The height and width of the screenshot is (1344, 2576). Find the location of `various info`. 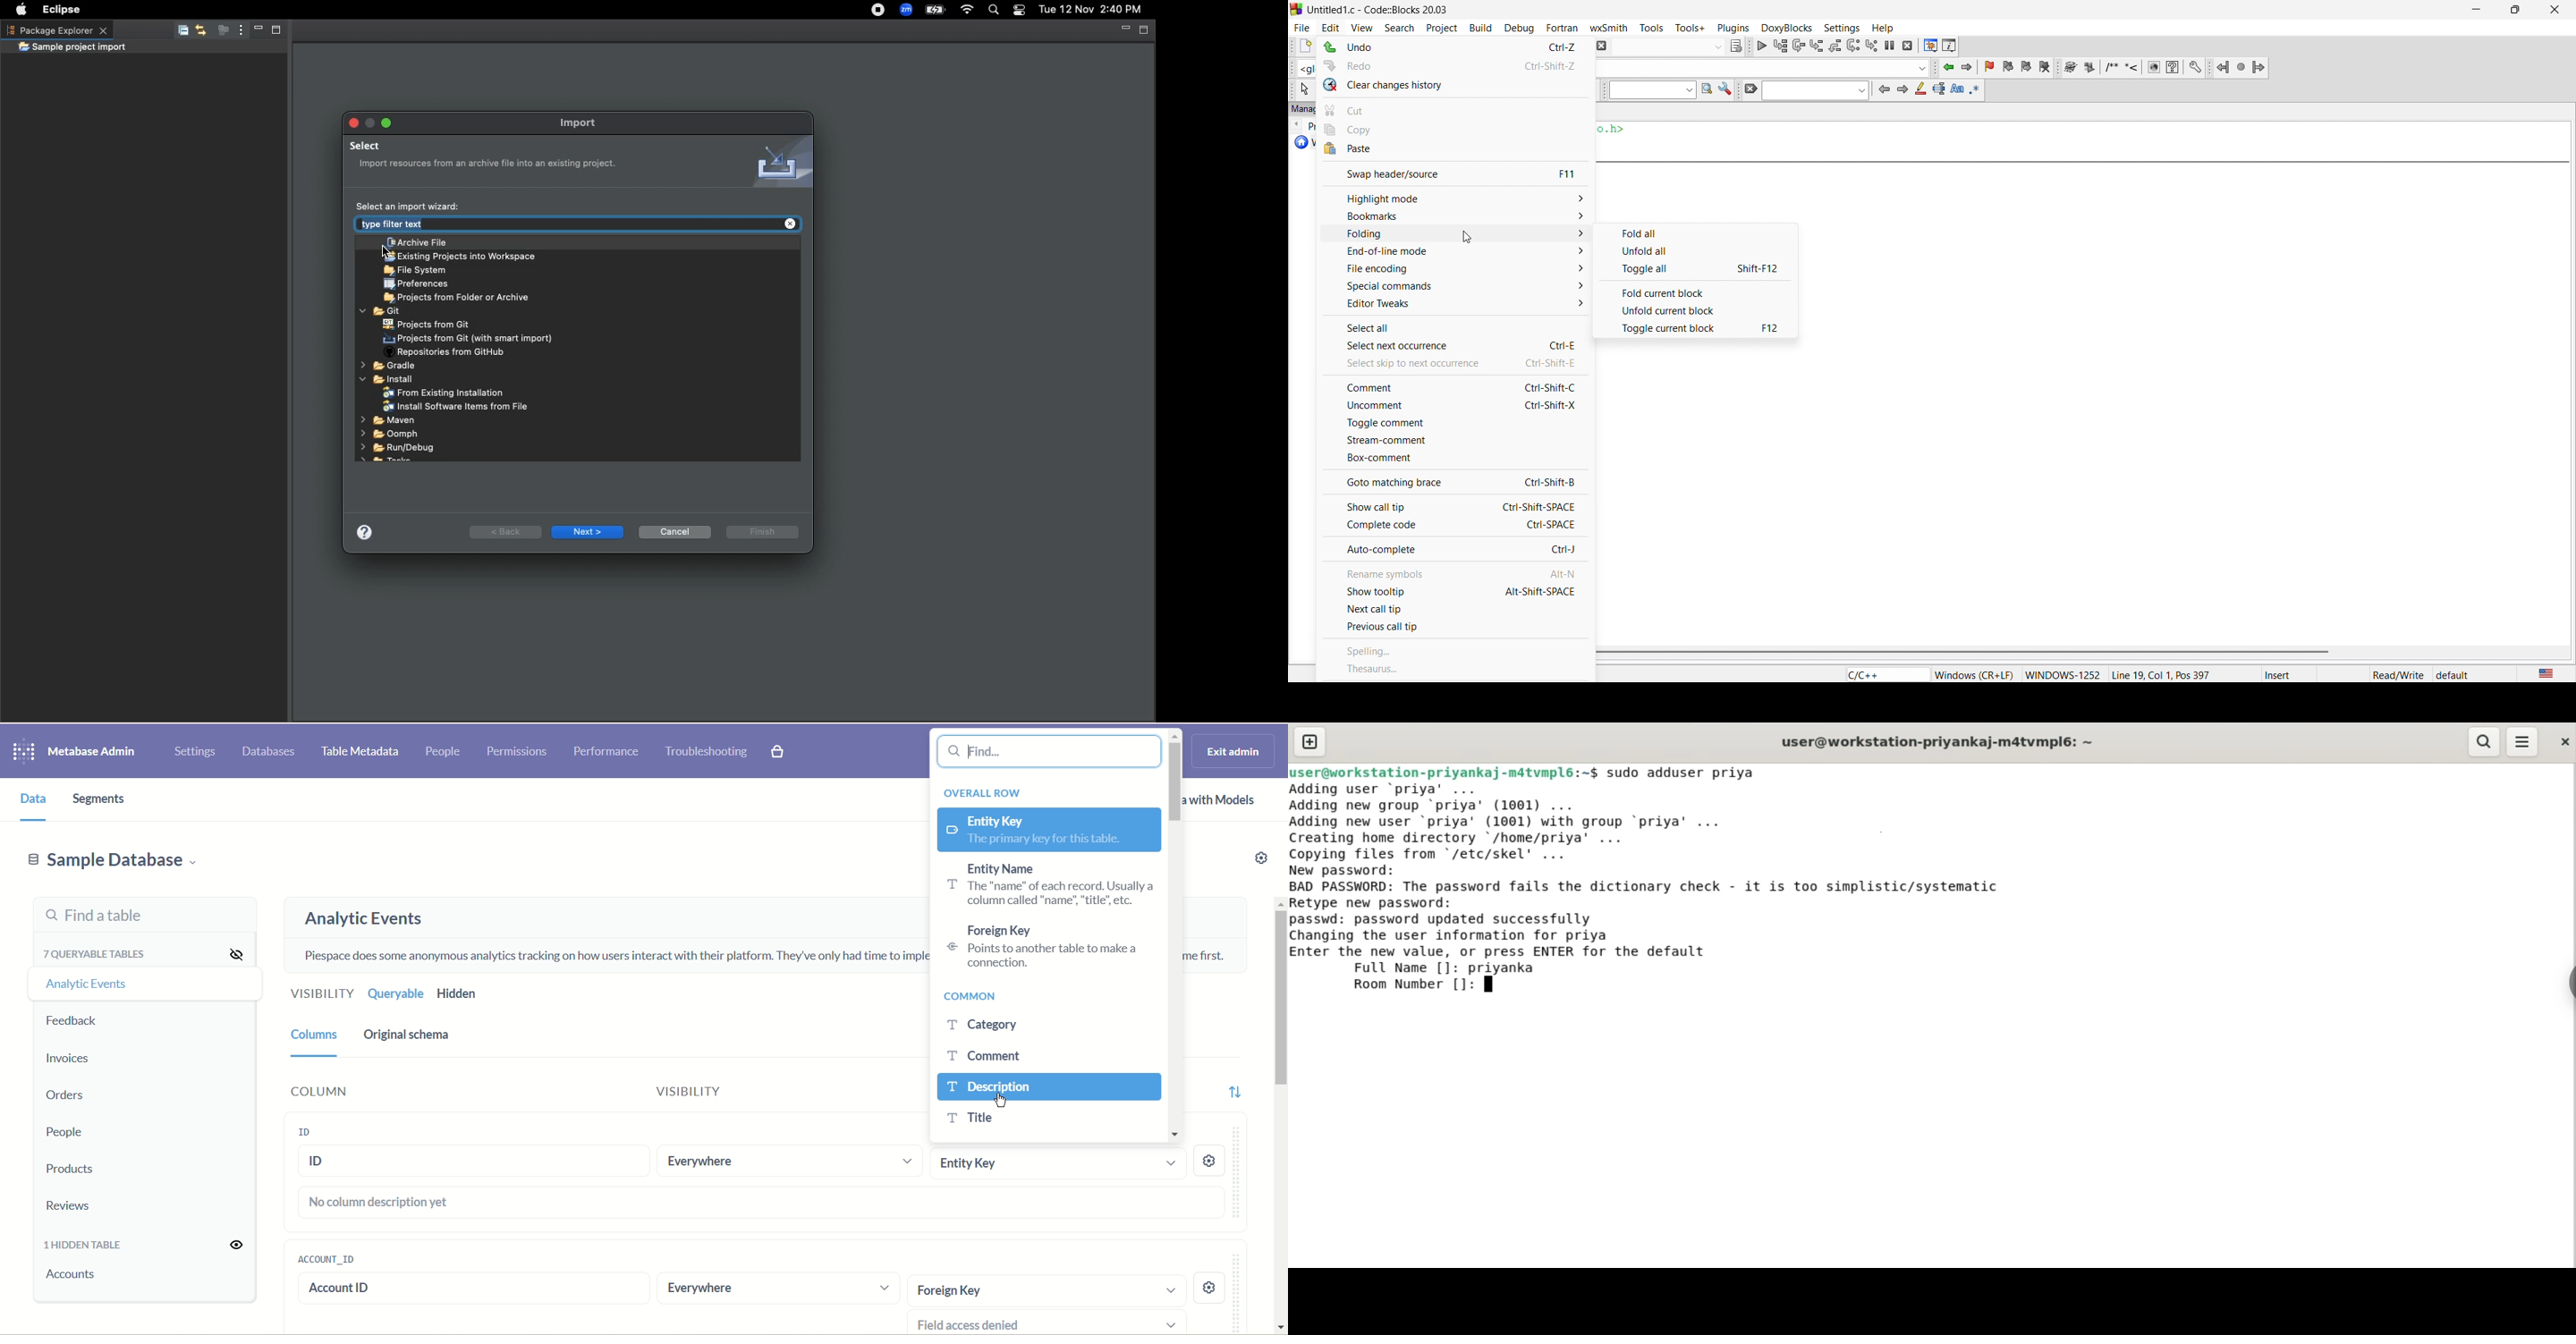

various info is located at coordinates (1950, 45).